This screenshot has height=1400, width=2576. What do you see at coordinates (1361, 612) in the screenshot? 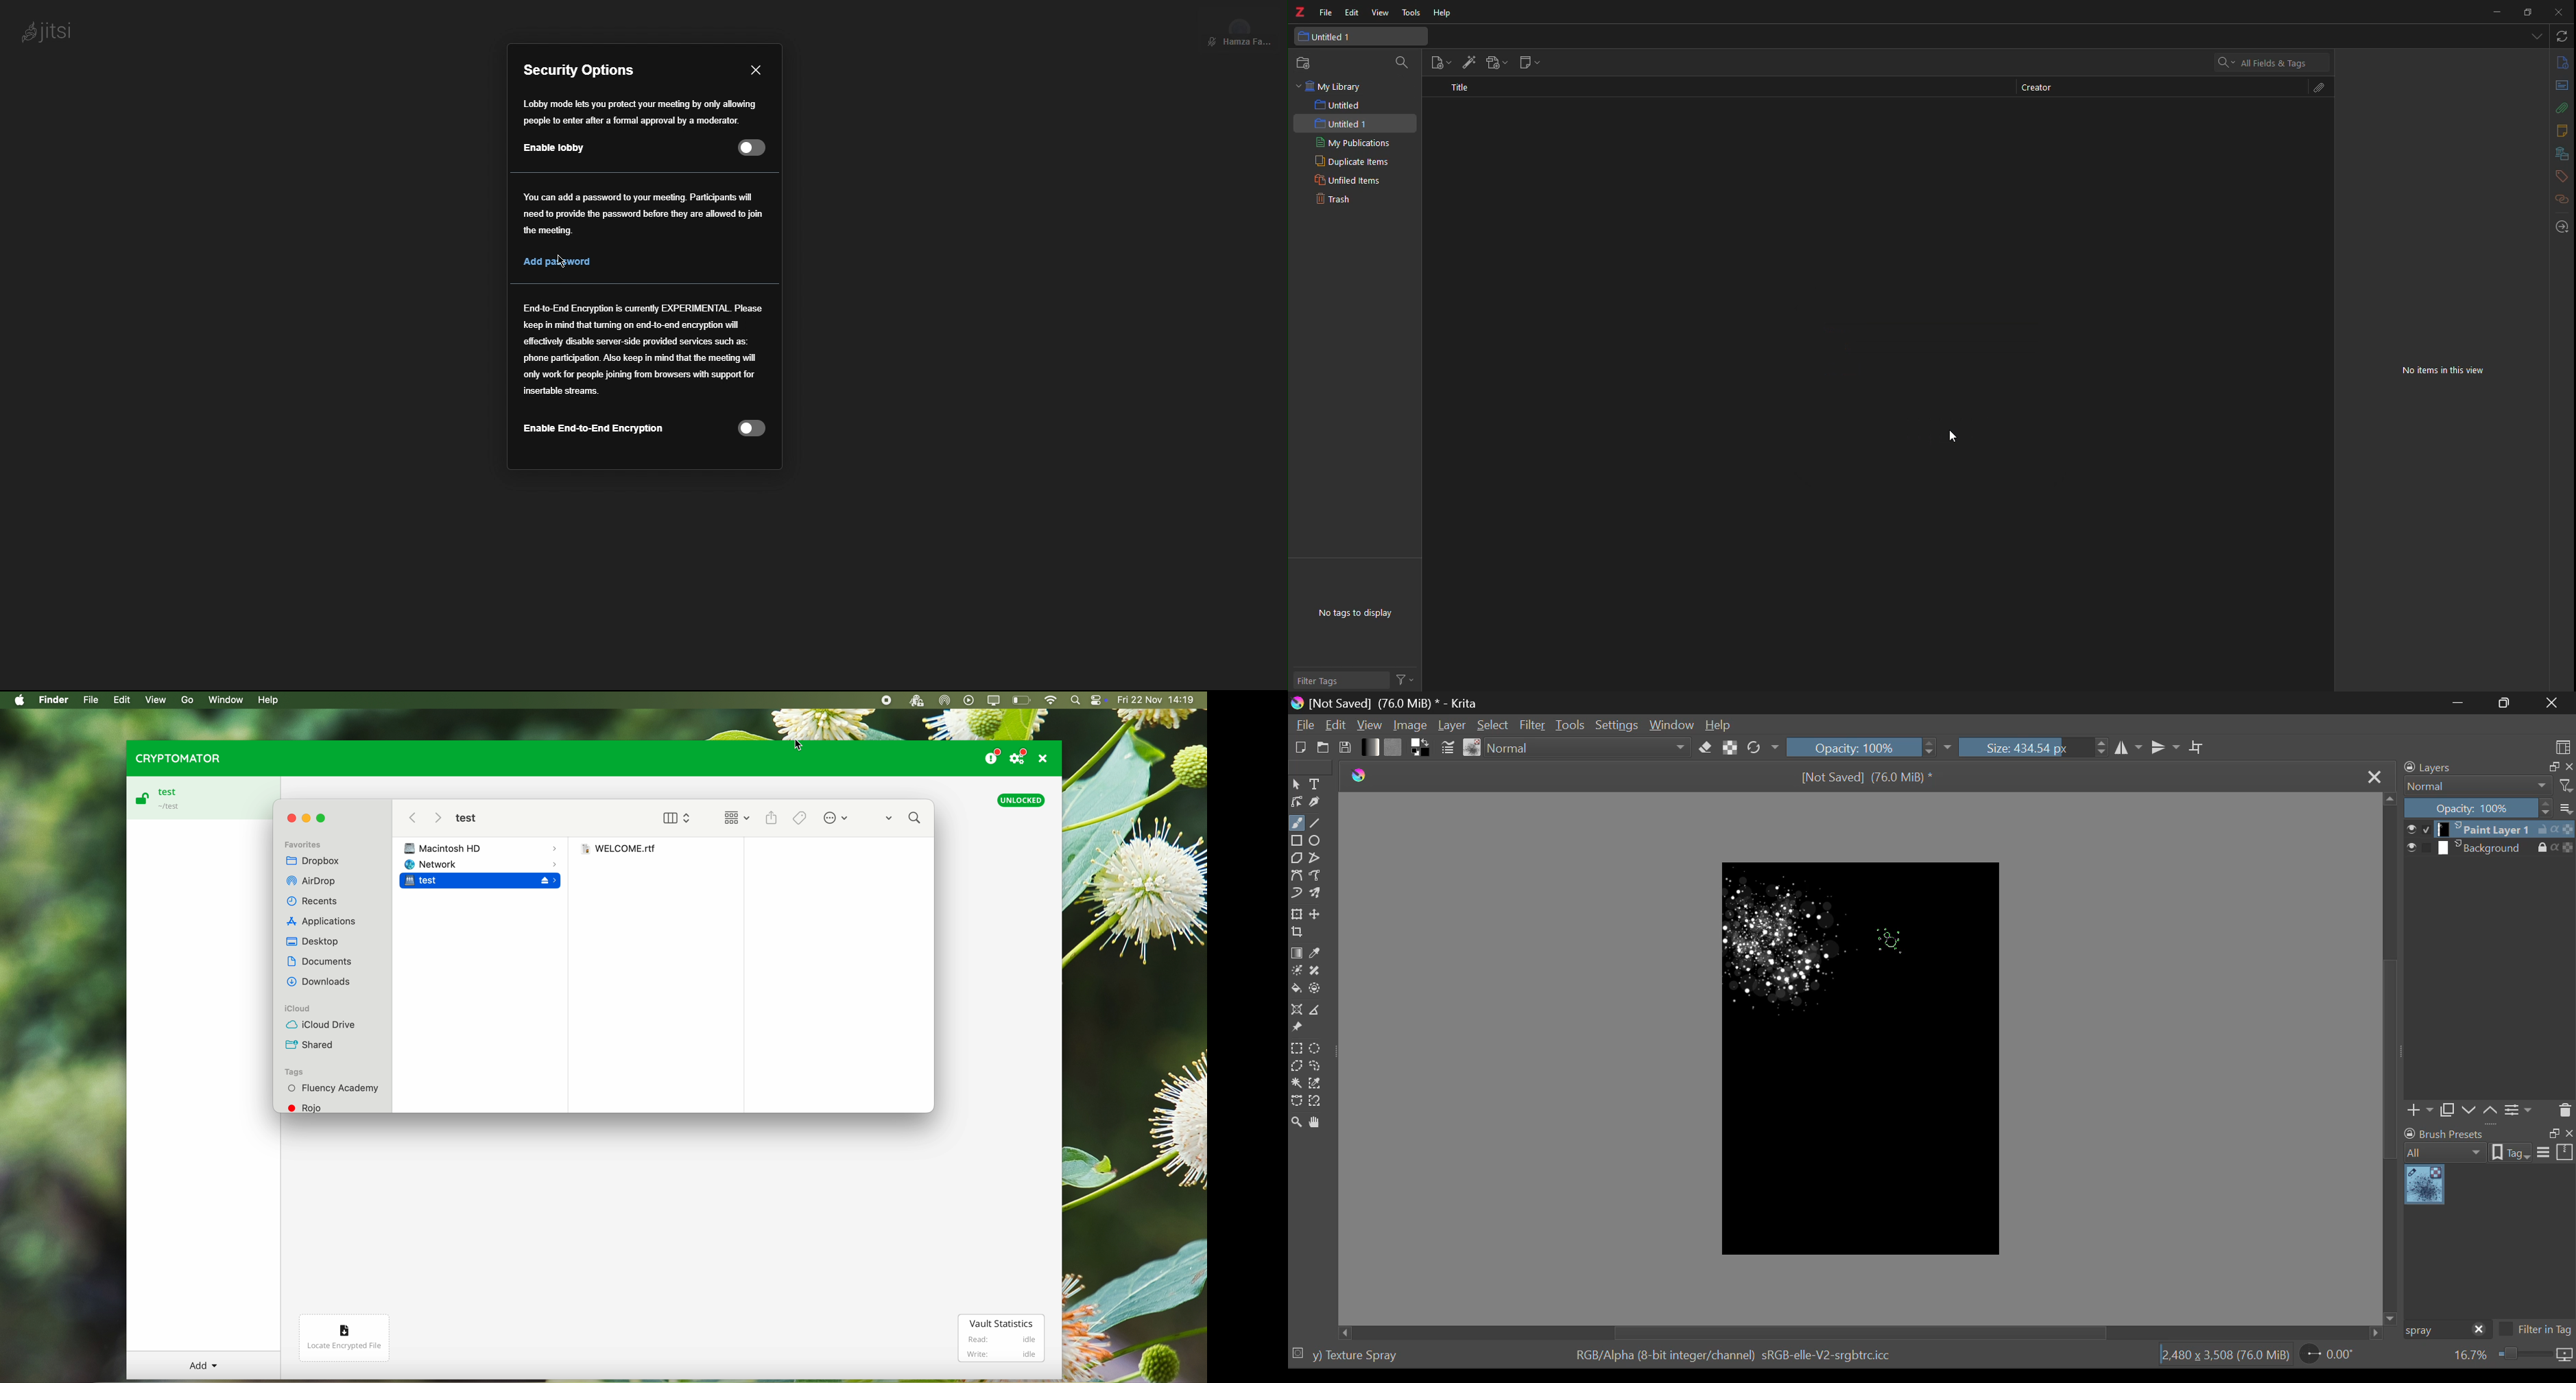
I see `no tags to display` at bounding box center [1361, 612].